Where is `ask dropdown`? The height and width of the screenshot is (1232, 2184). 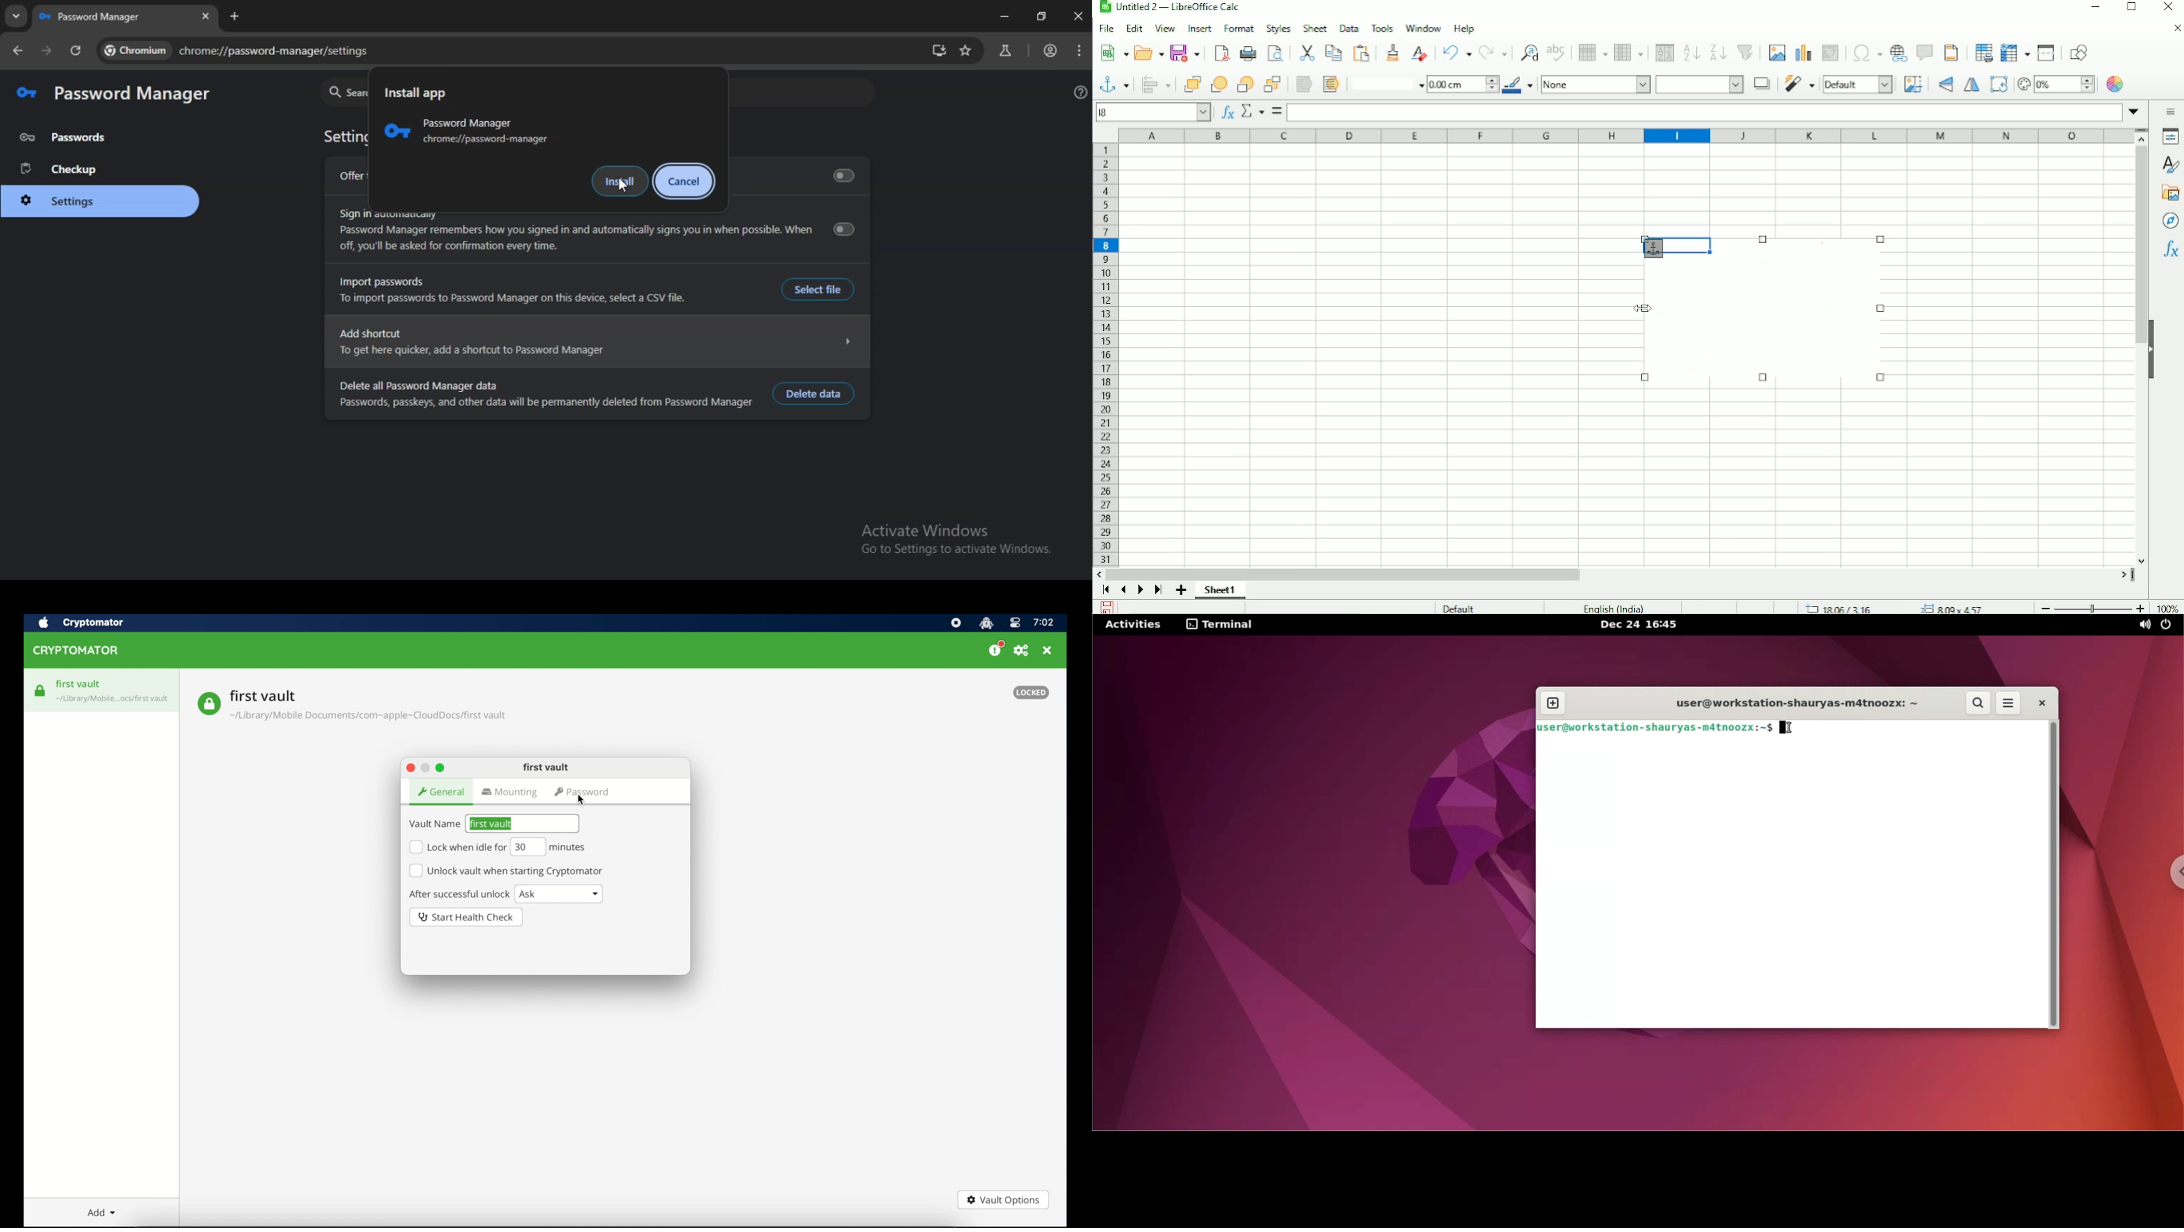
ask dropdown is located at coordinates (560, 894).